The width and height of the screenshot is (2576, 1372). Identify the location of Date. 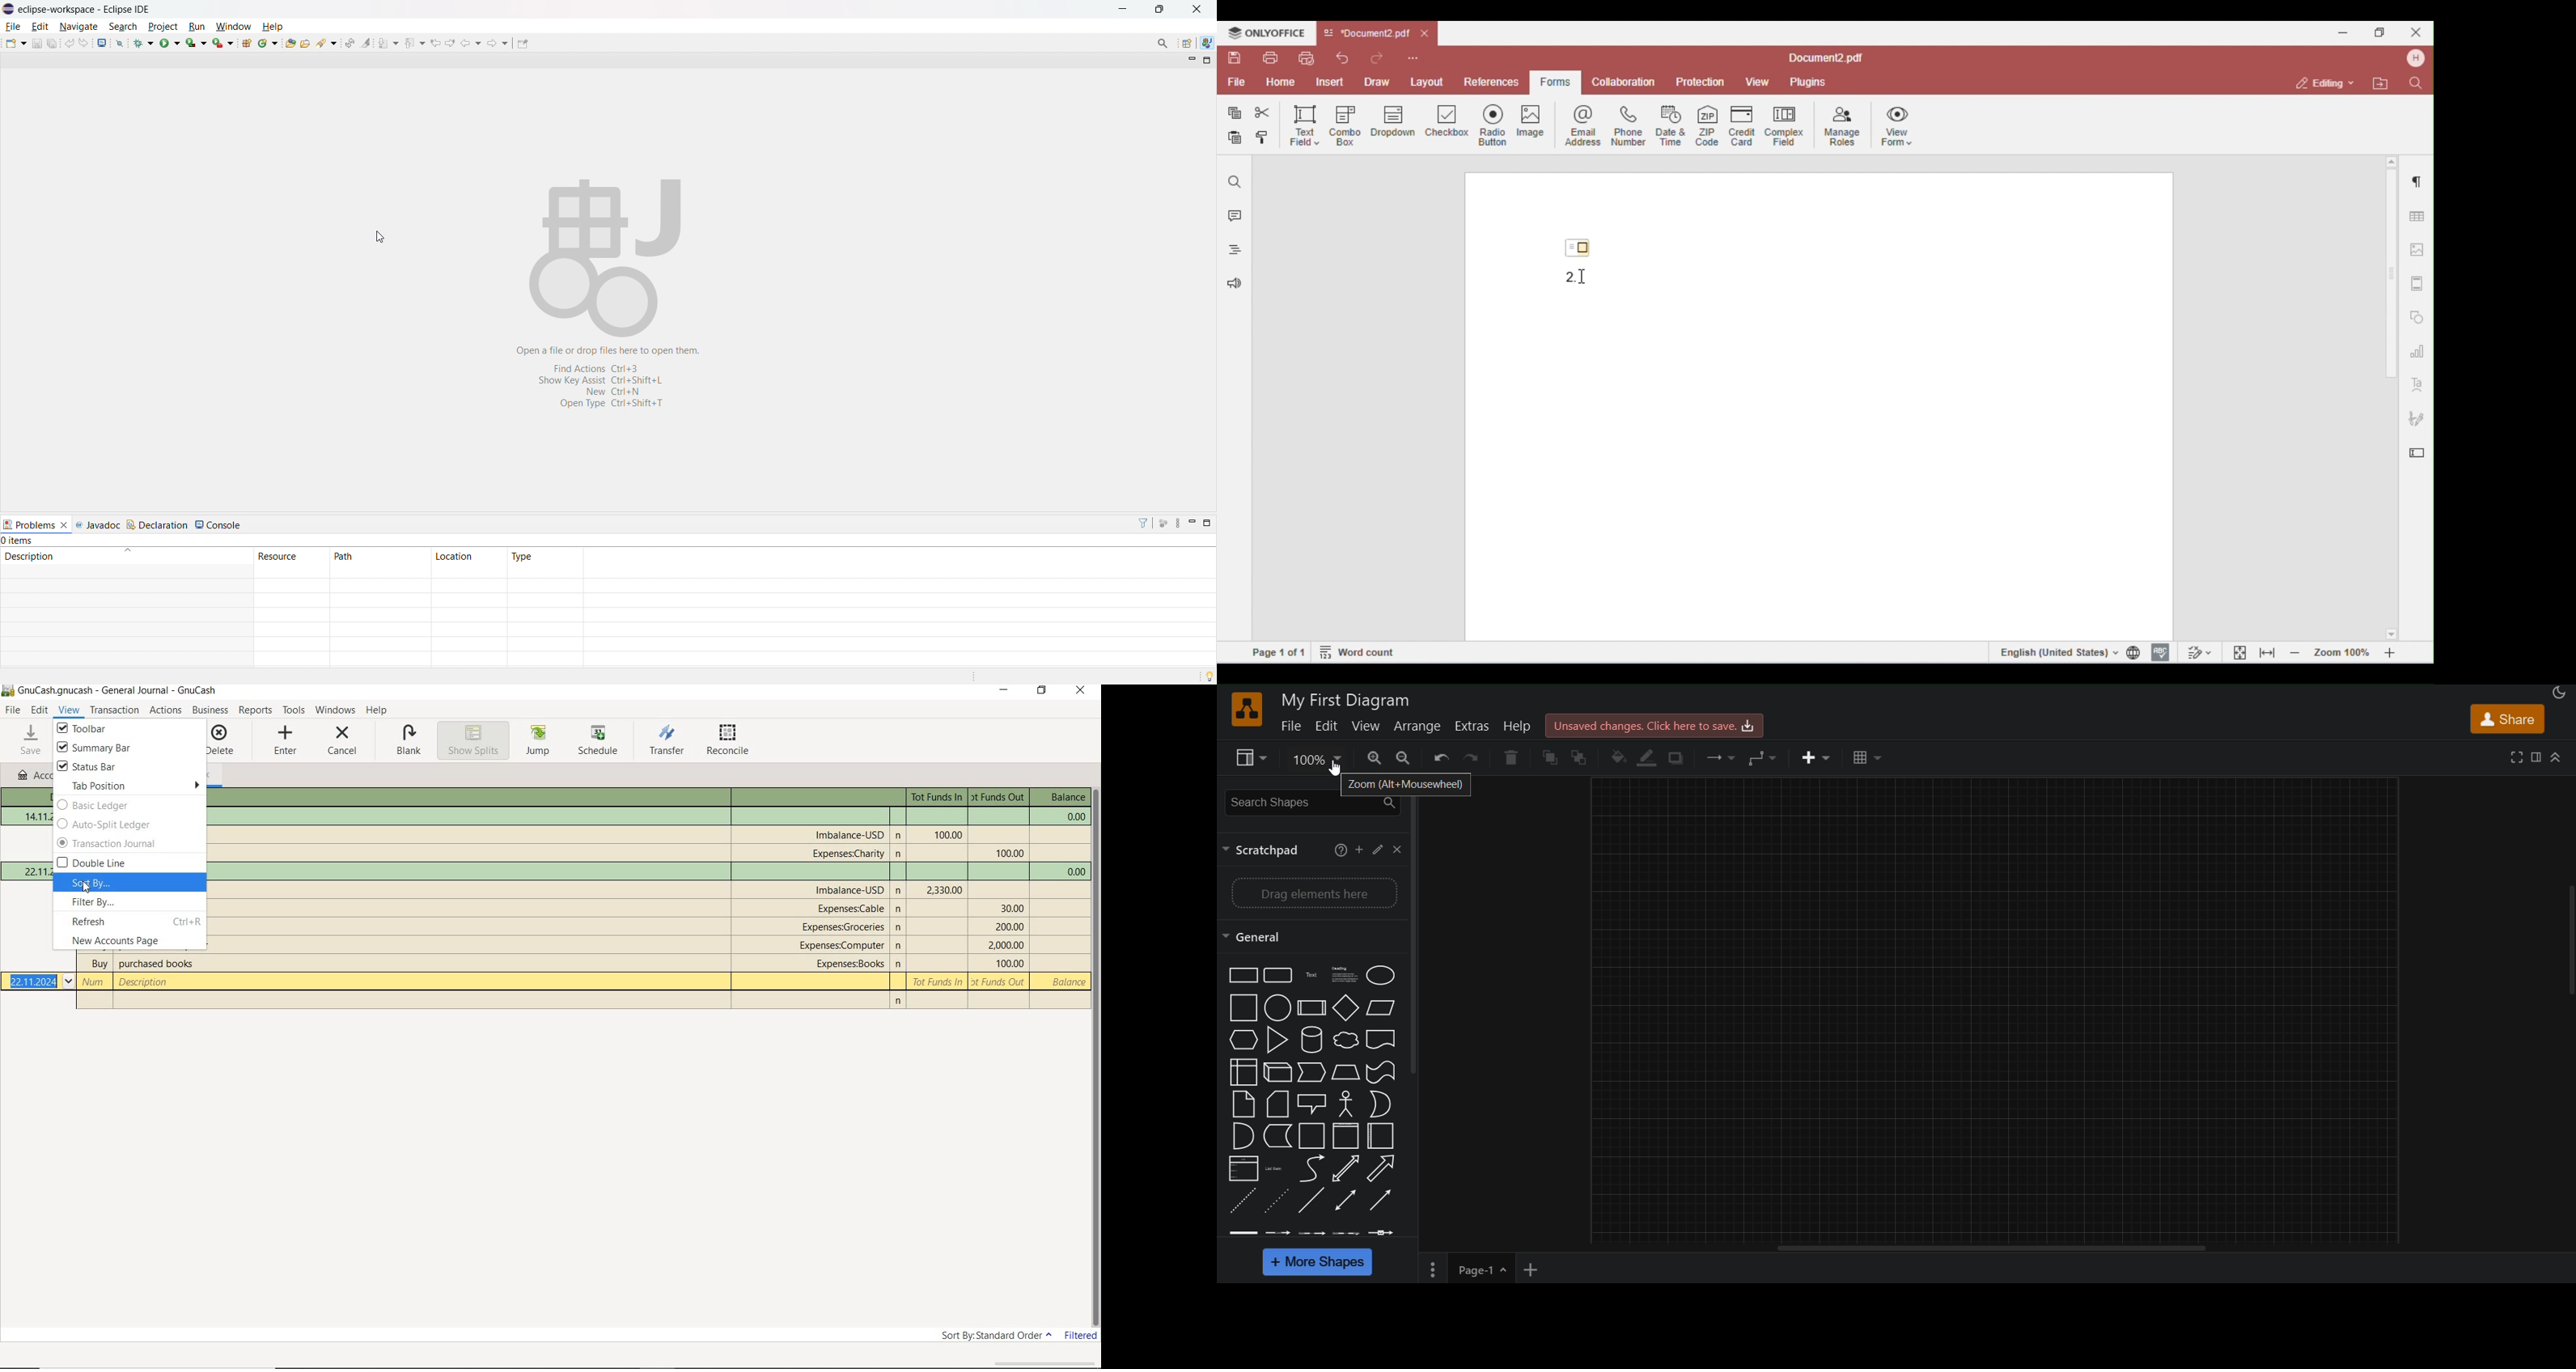
(33, 982).